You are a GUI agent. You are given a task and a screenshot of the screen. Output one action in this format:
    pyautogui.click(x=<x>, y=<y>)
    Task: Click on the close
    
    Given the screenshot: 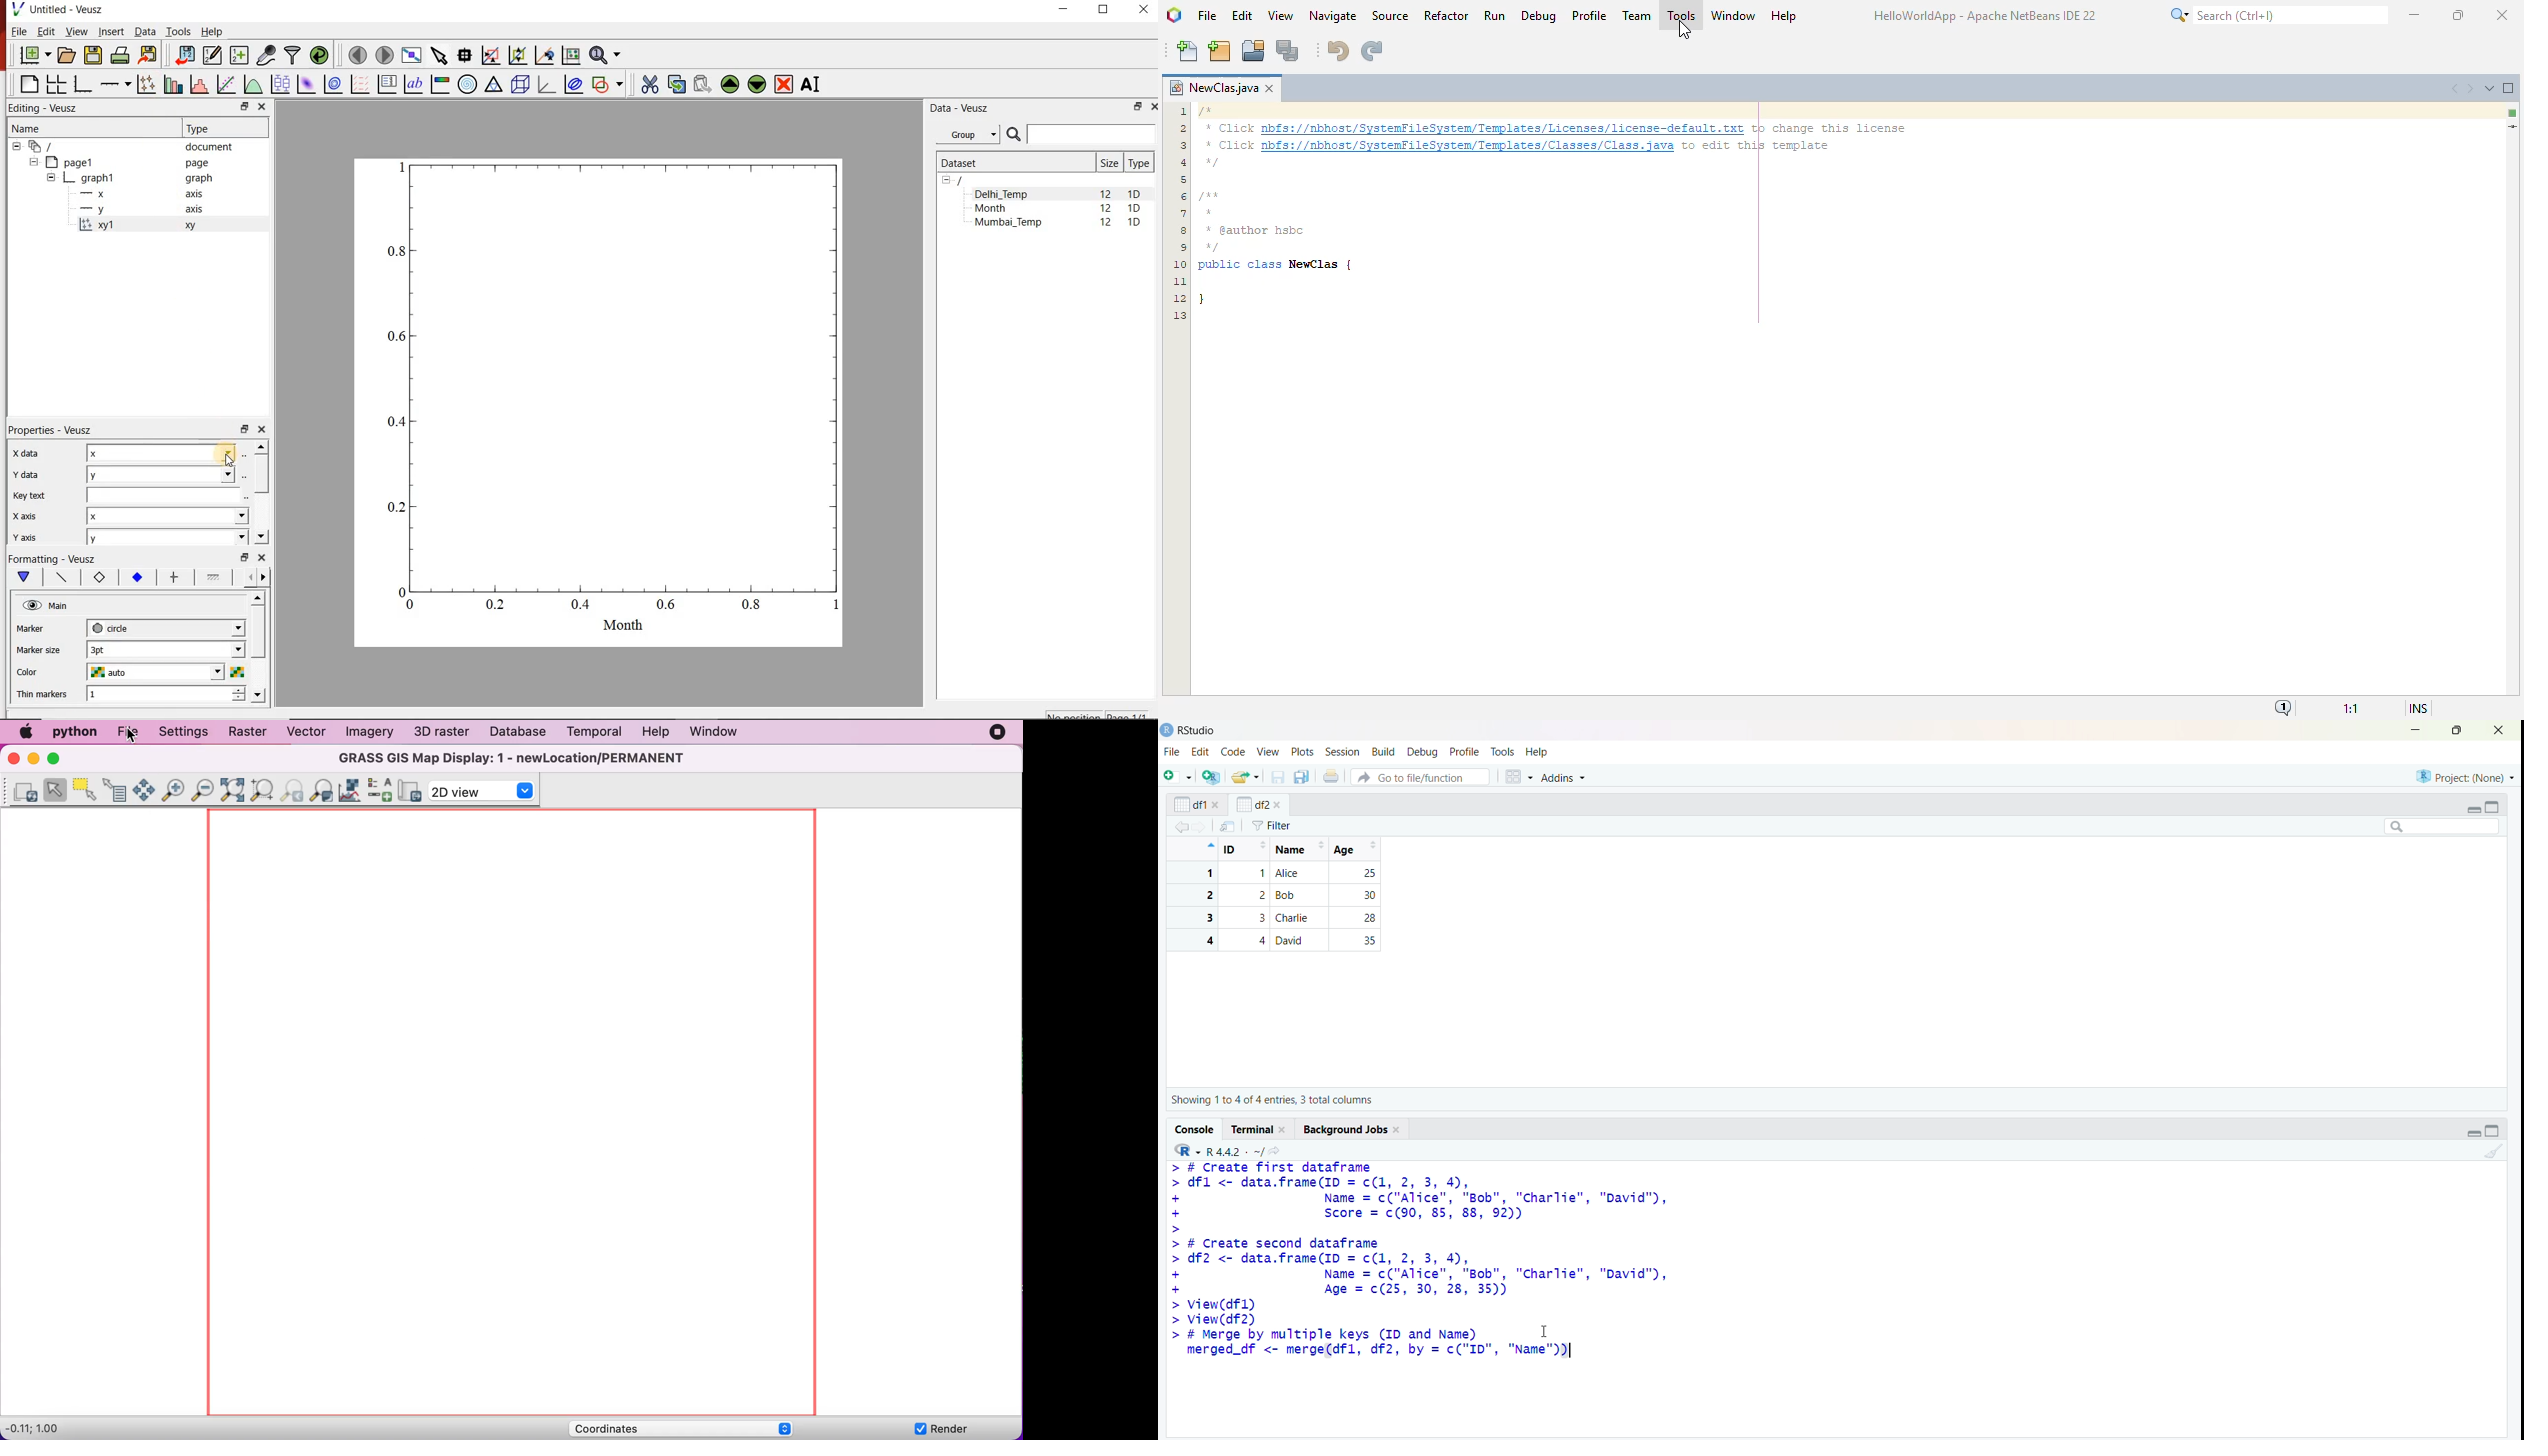 What is the action you would take?
    pyautogui.click(x=2499, y=730)
    